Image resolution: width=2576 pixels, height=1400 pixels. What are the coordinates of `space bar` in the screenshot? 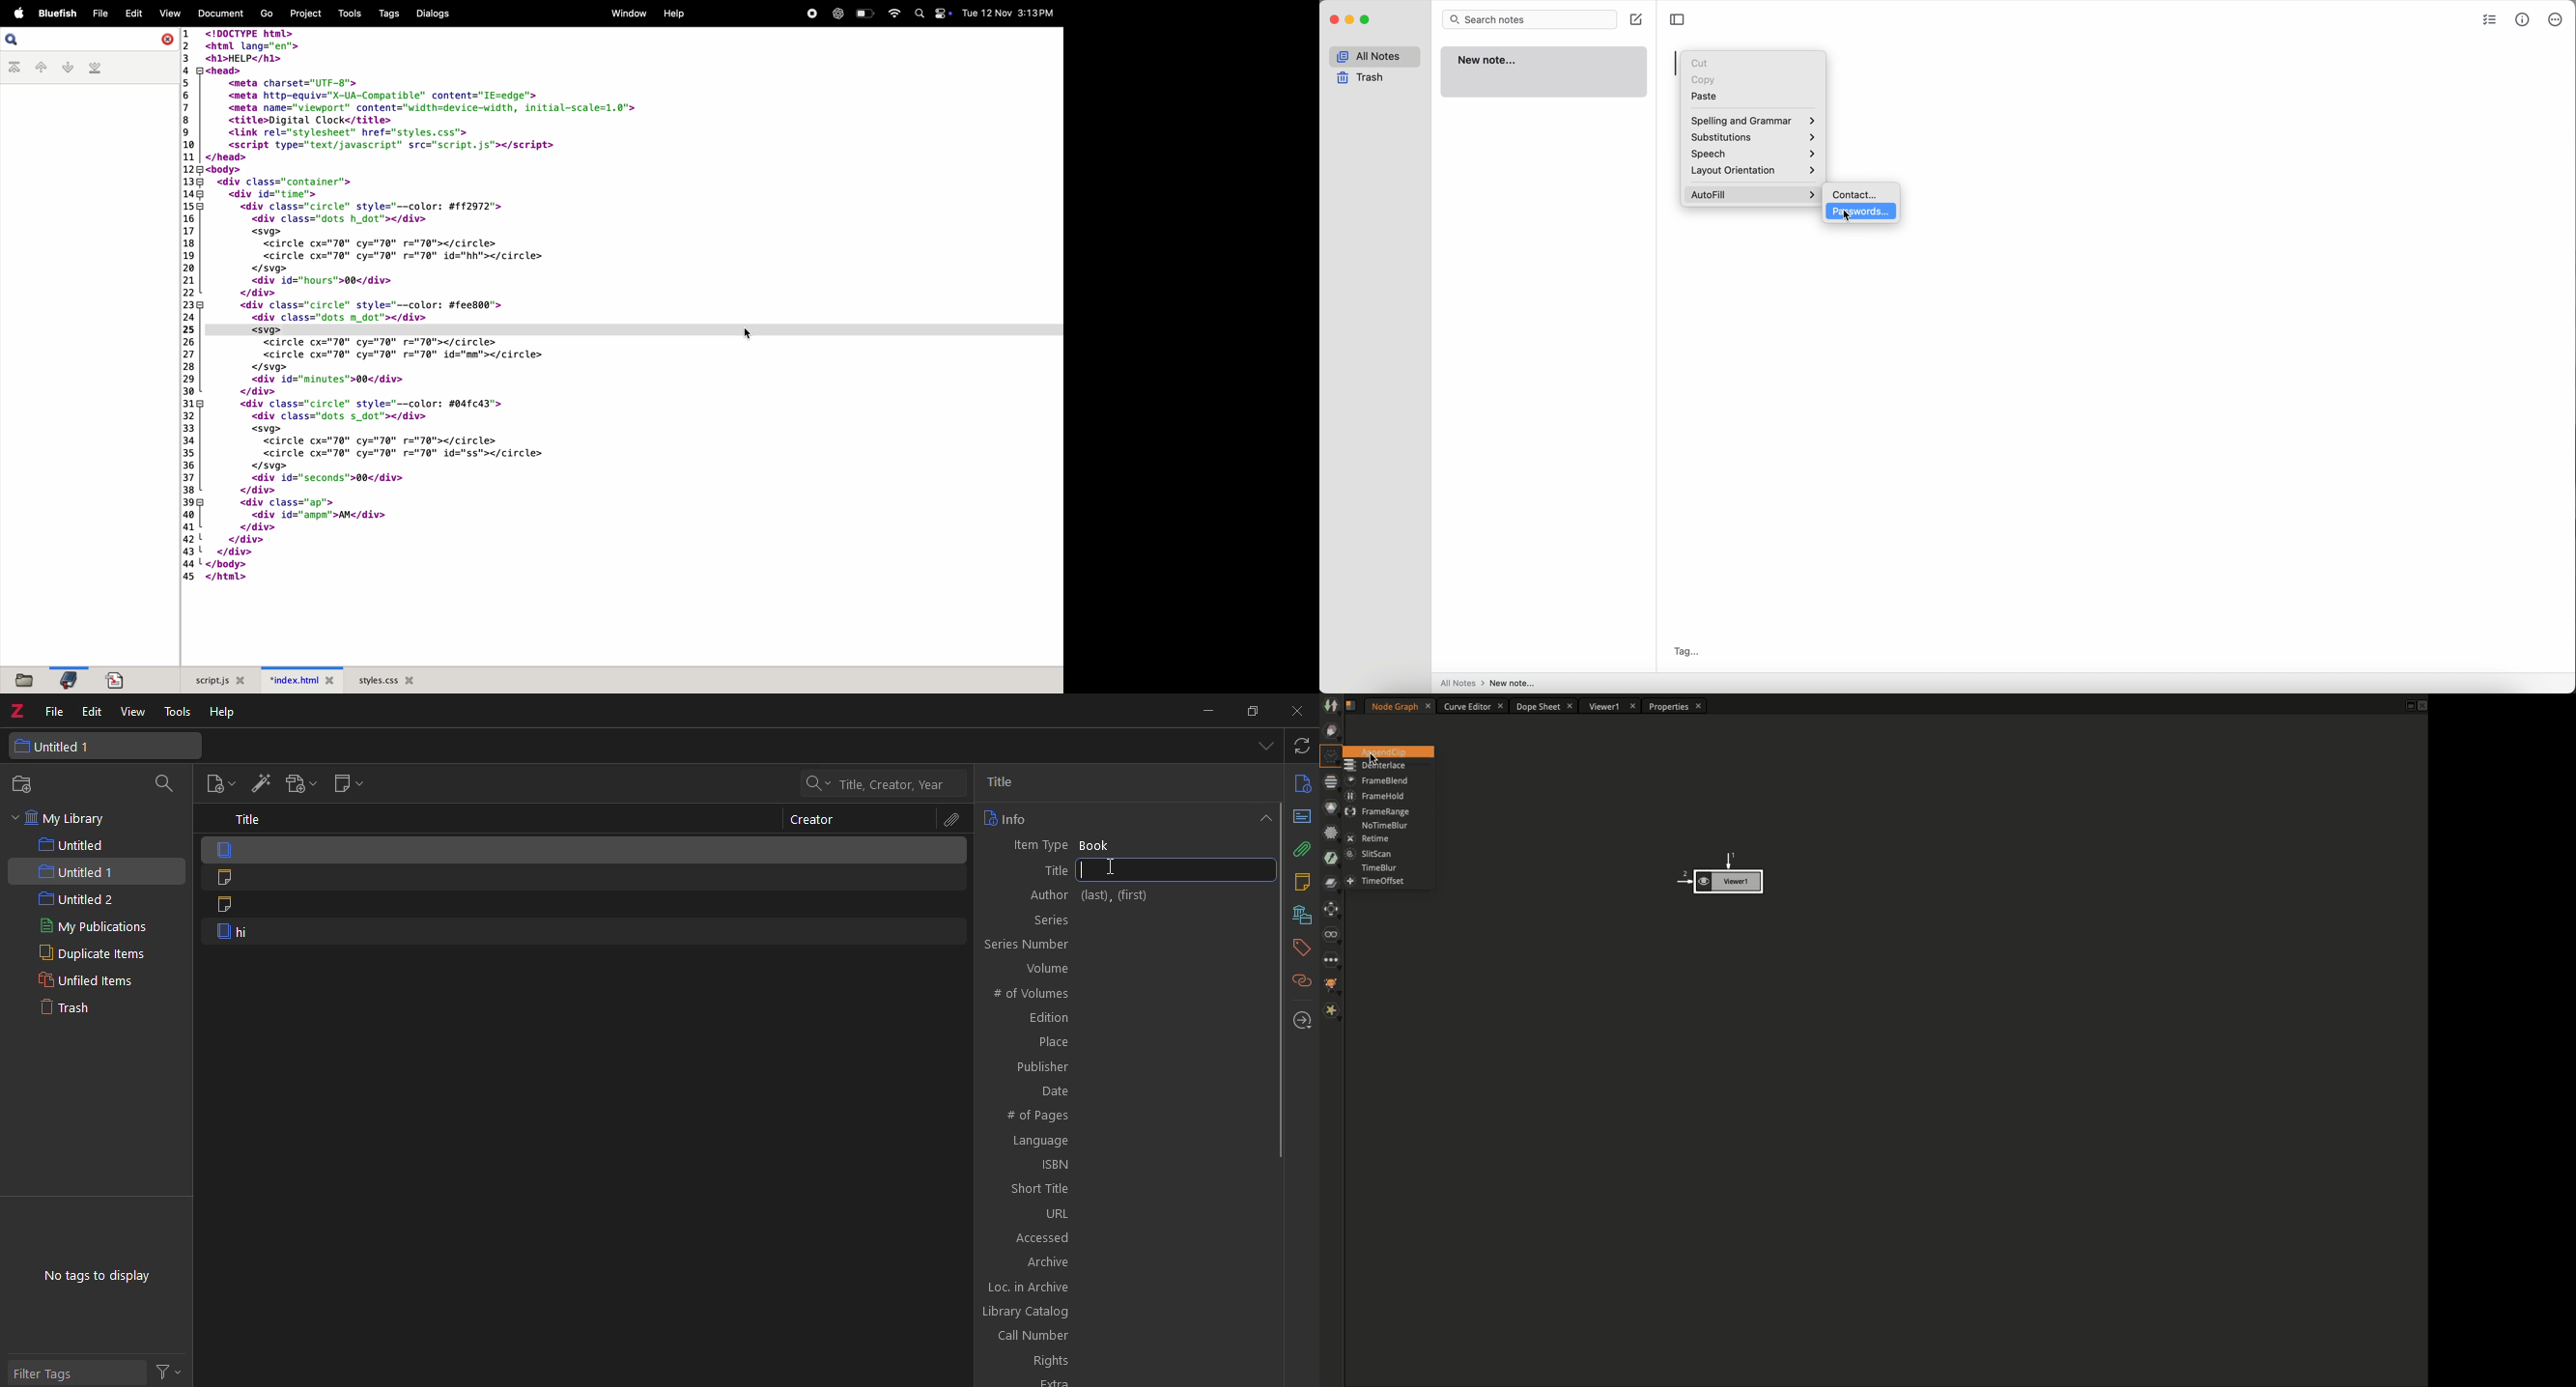 It's located at (1675, 64).